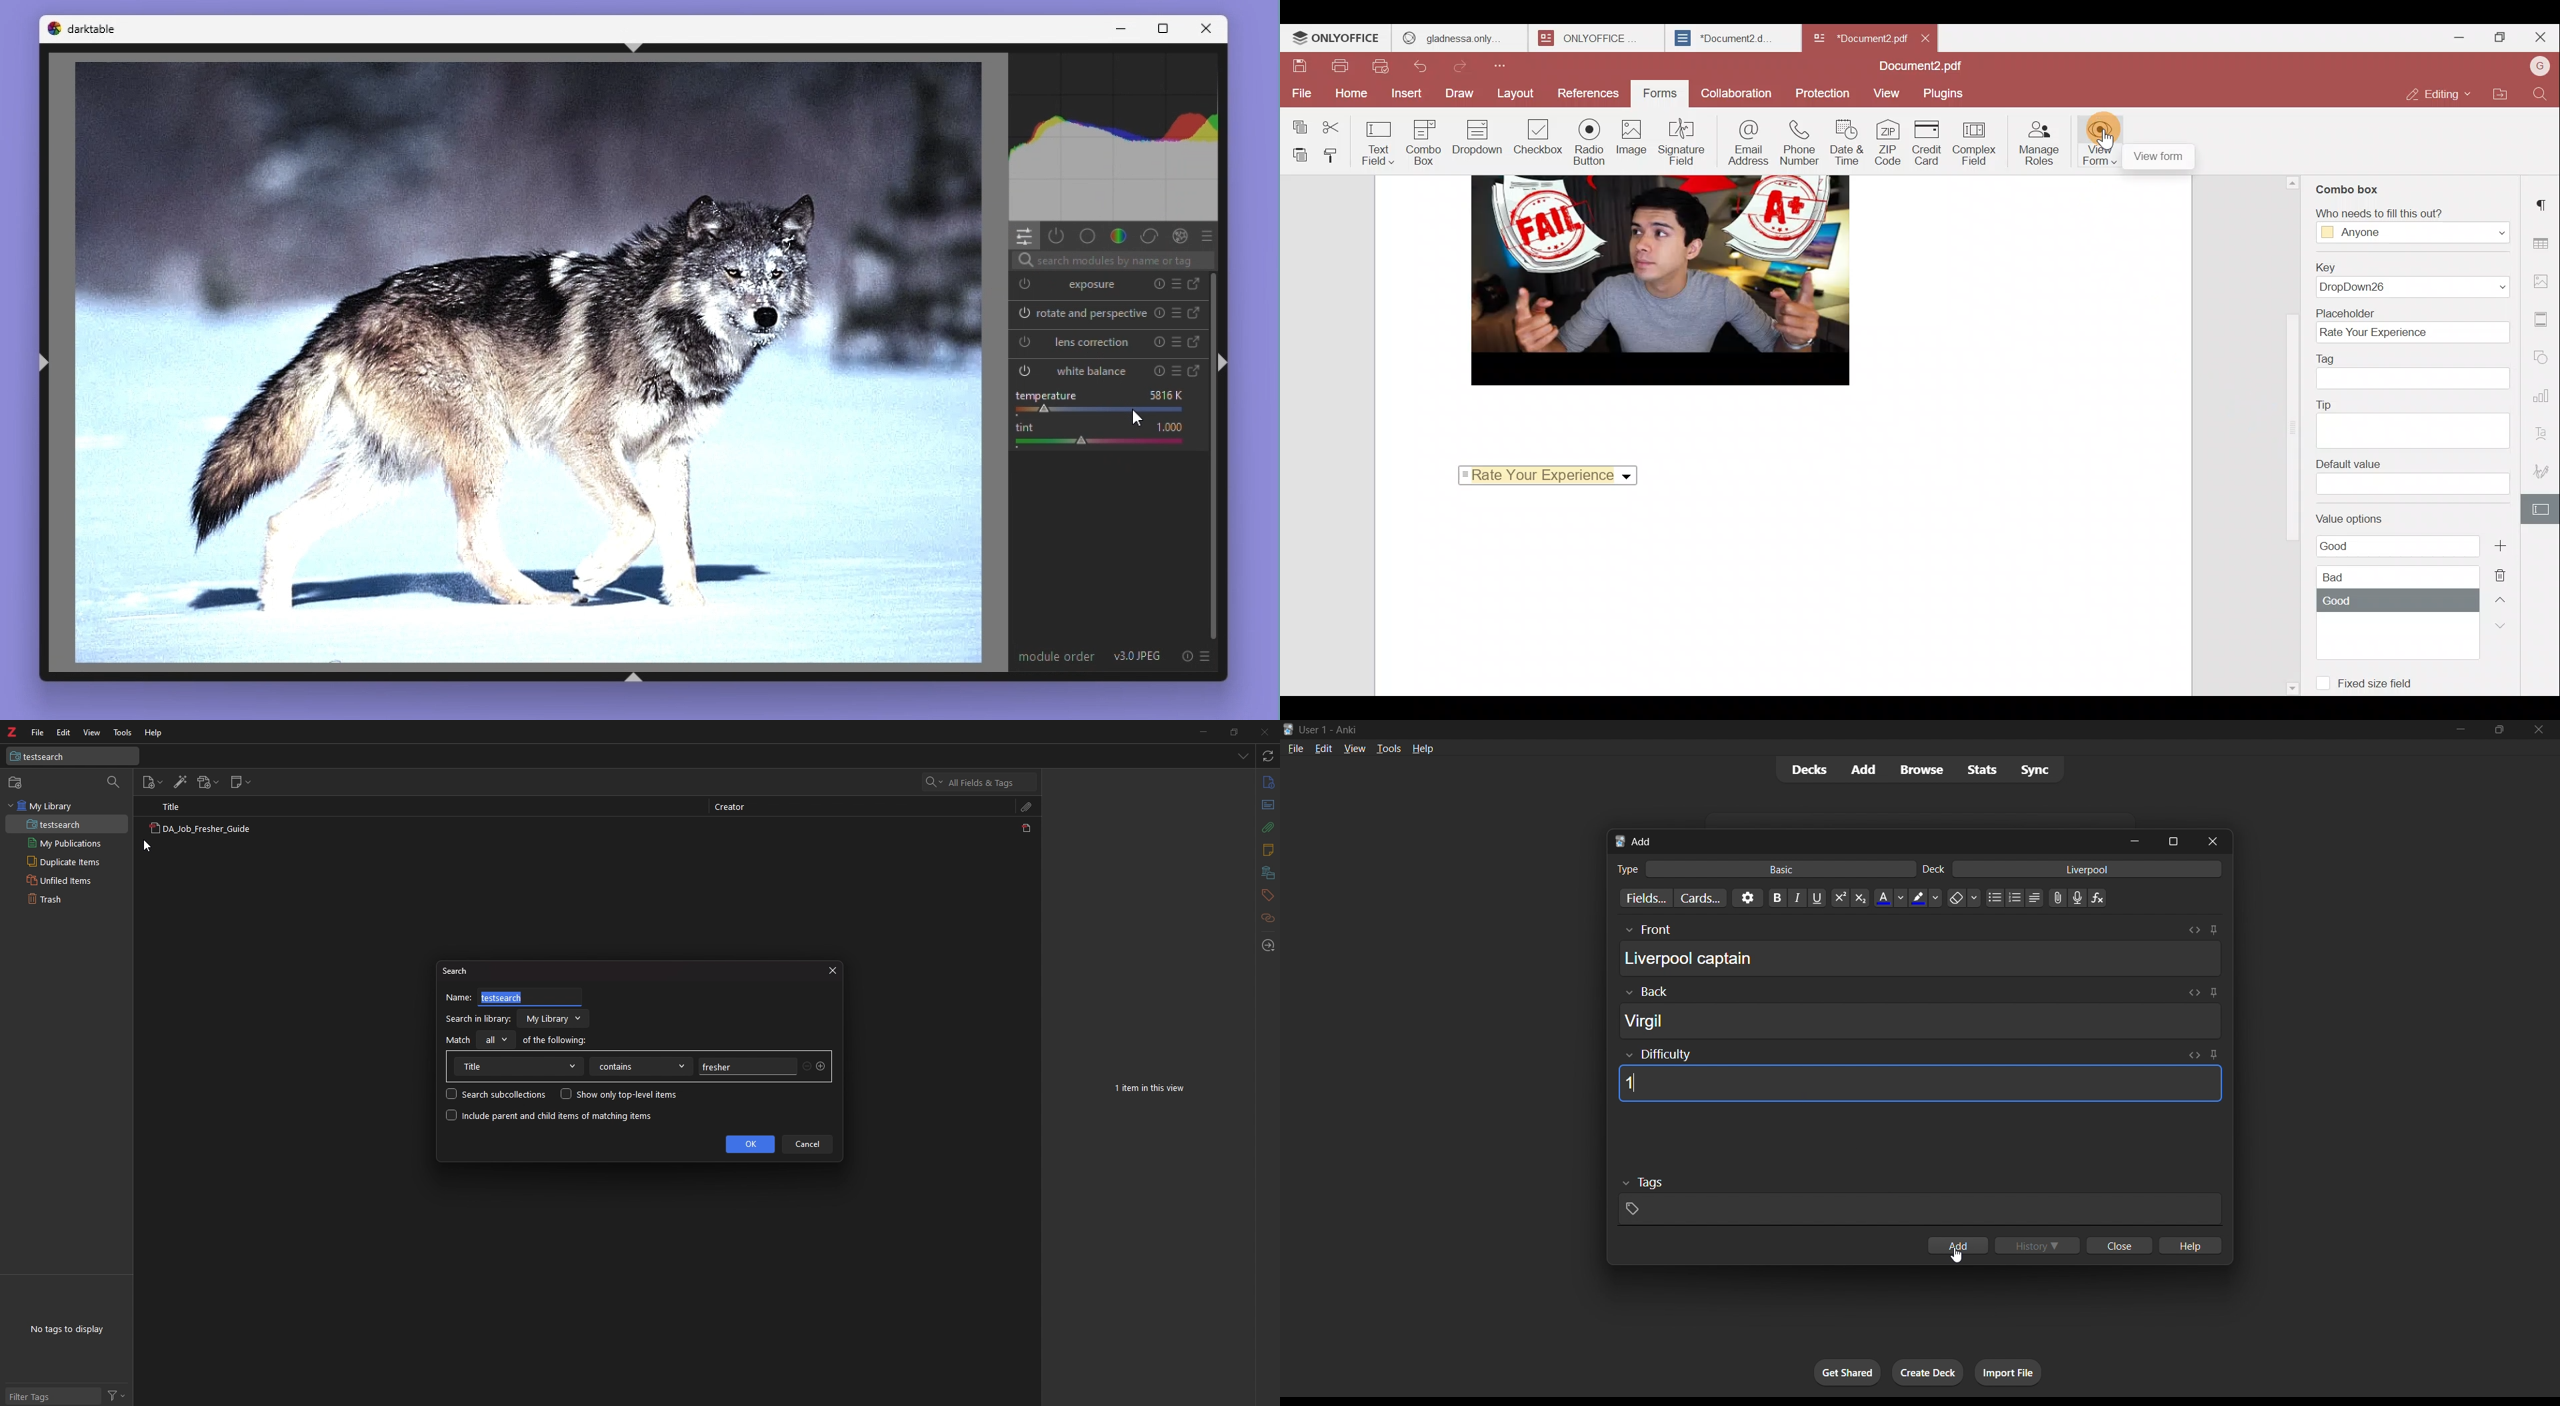  Describe the element at coordinates (2103, 136) in the screenshot. I see `Cursor` at that location.